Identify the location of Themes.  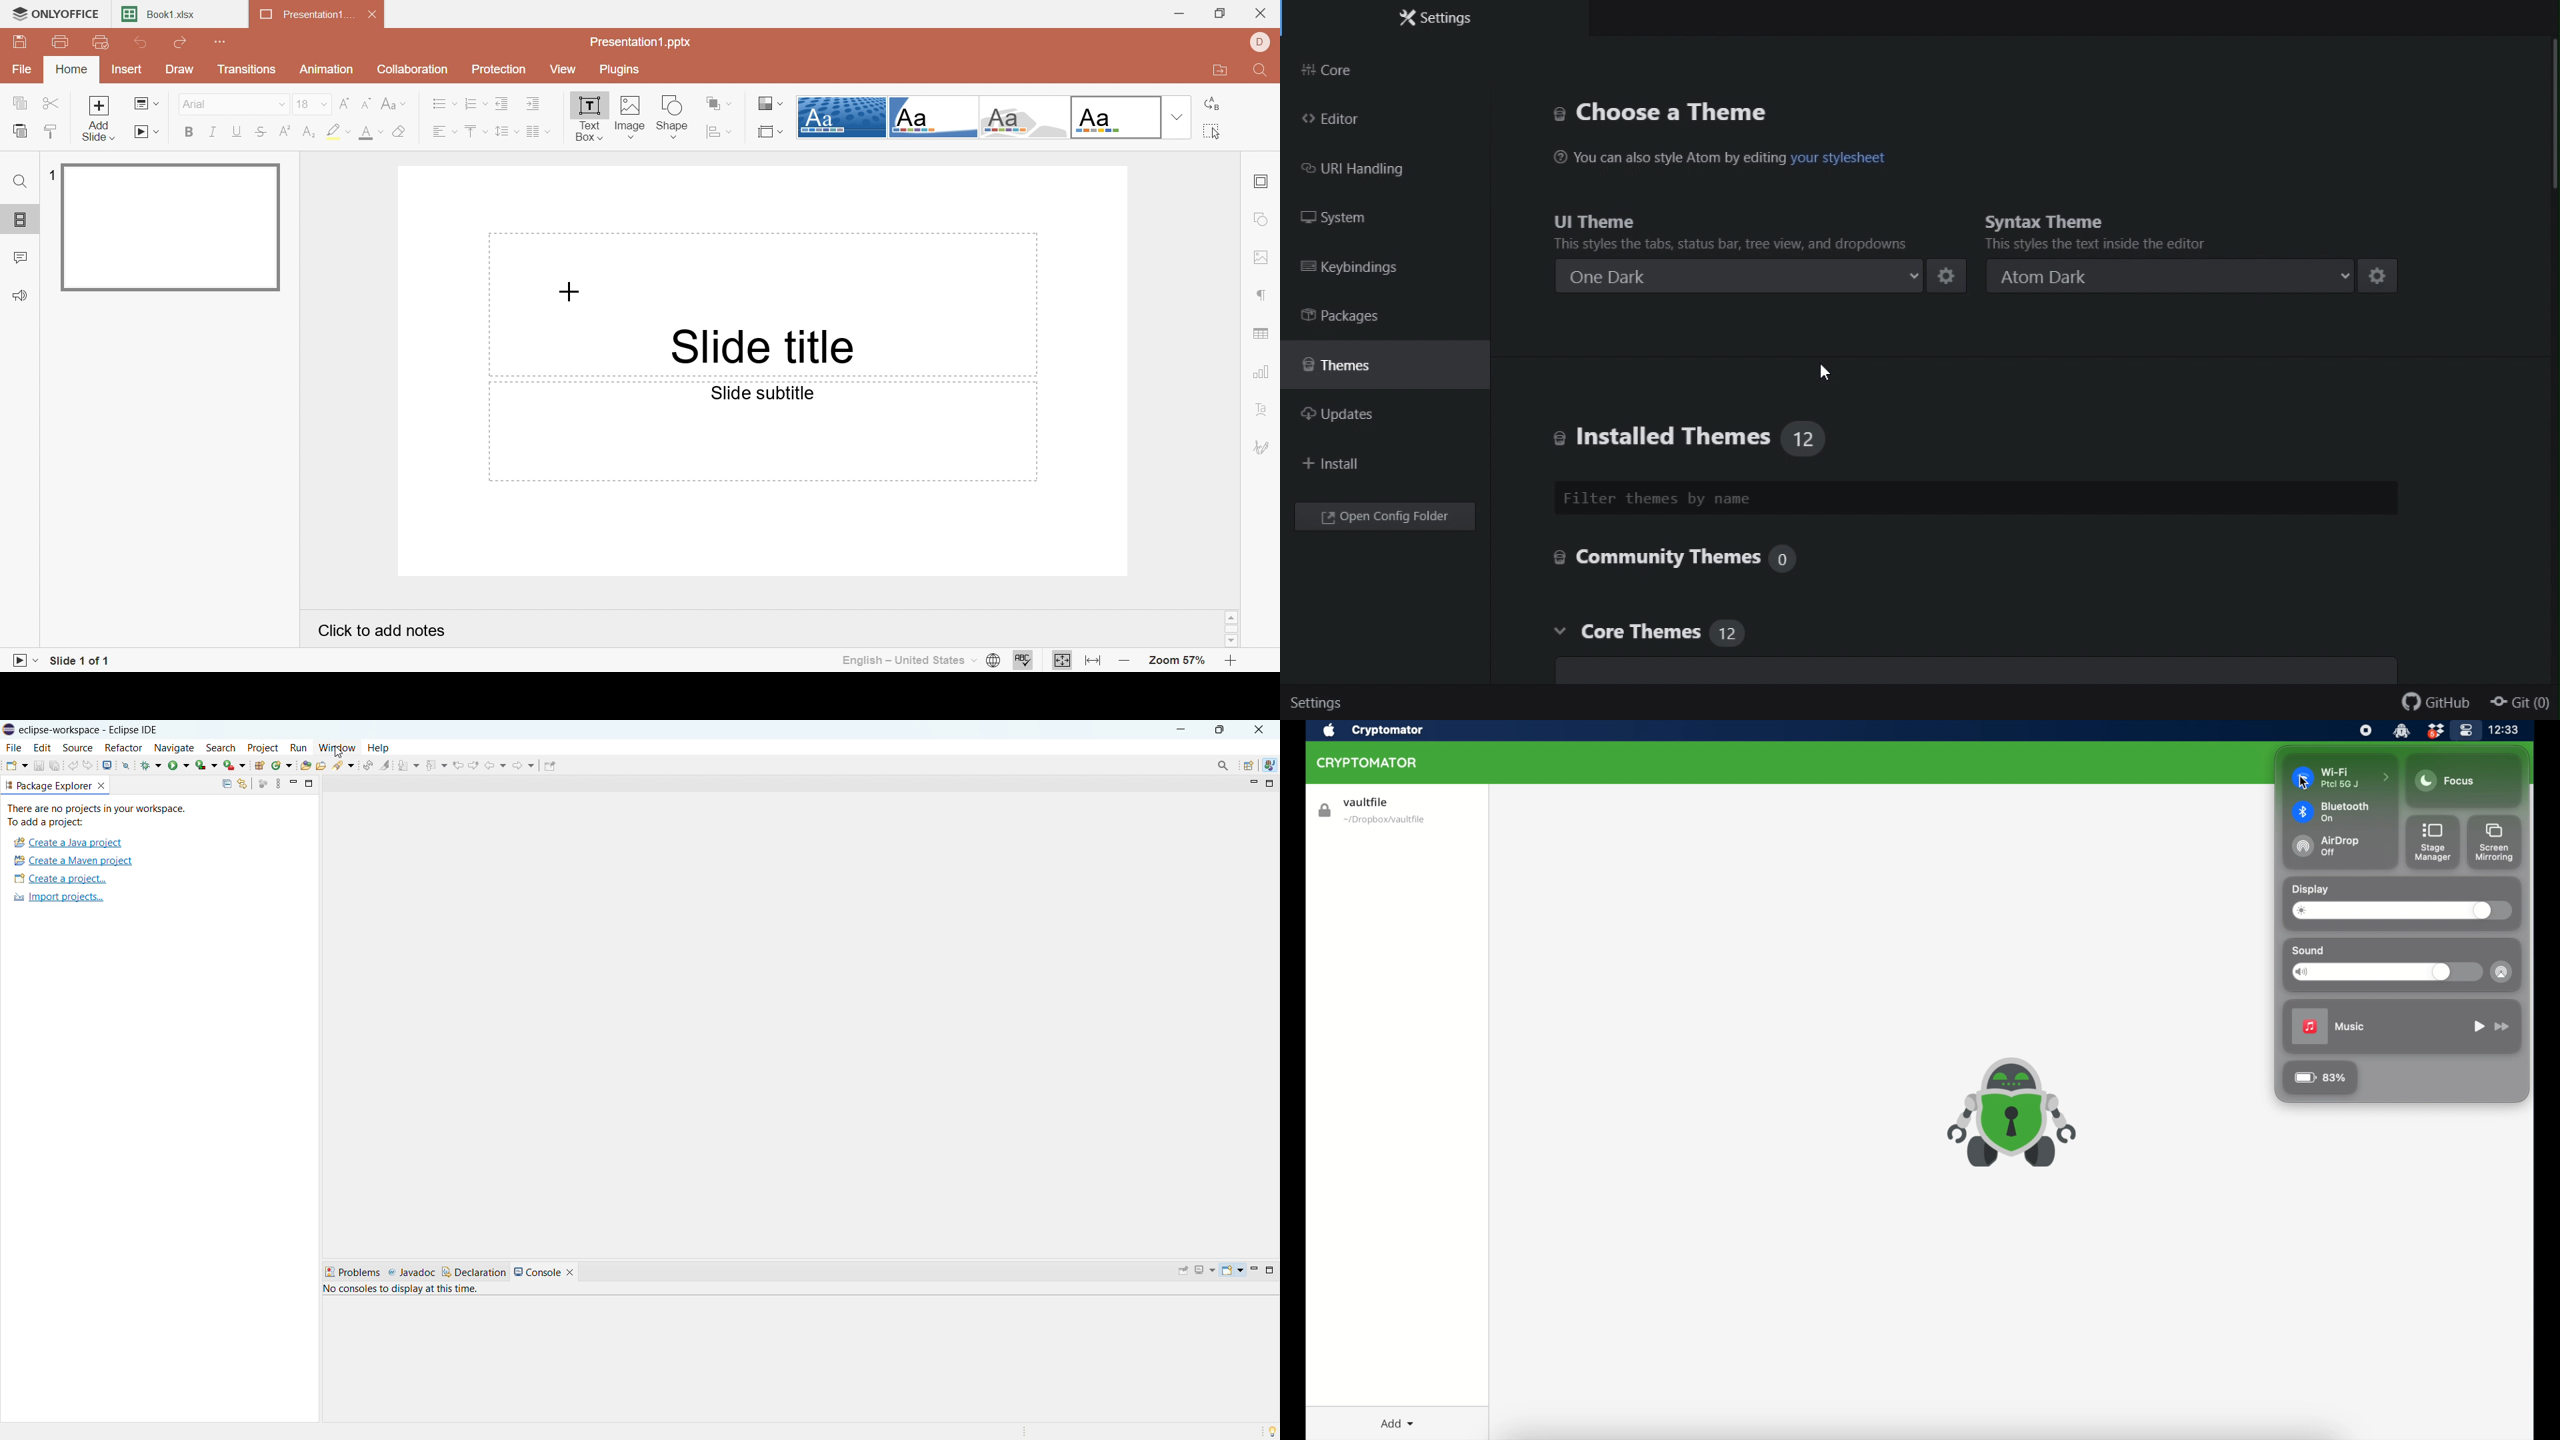
(1362, 368).